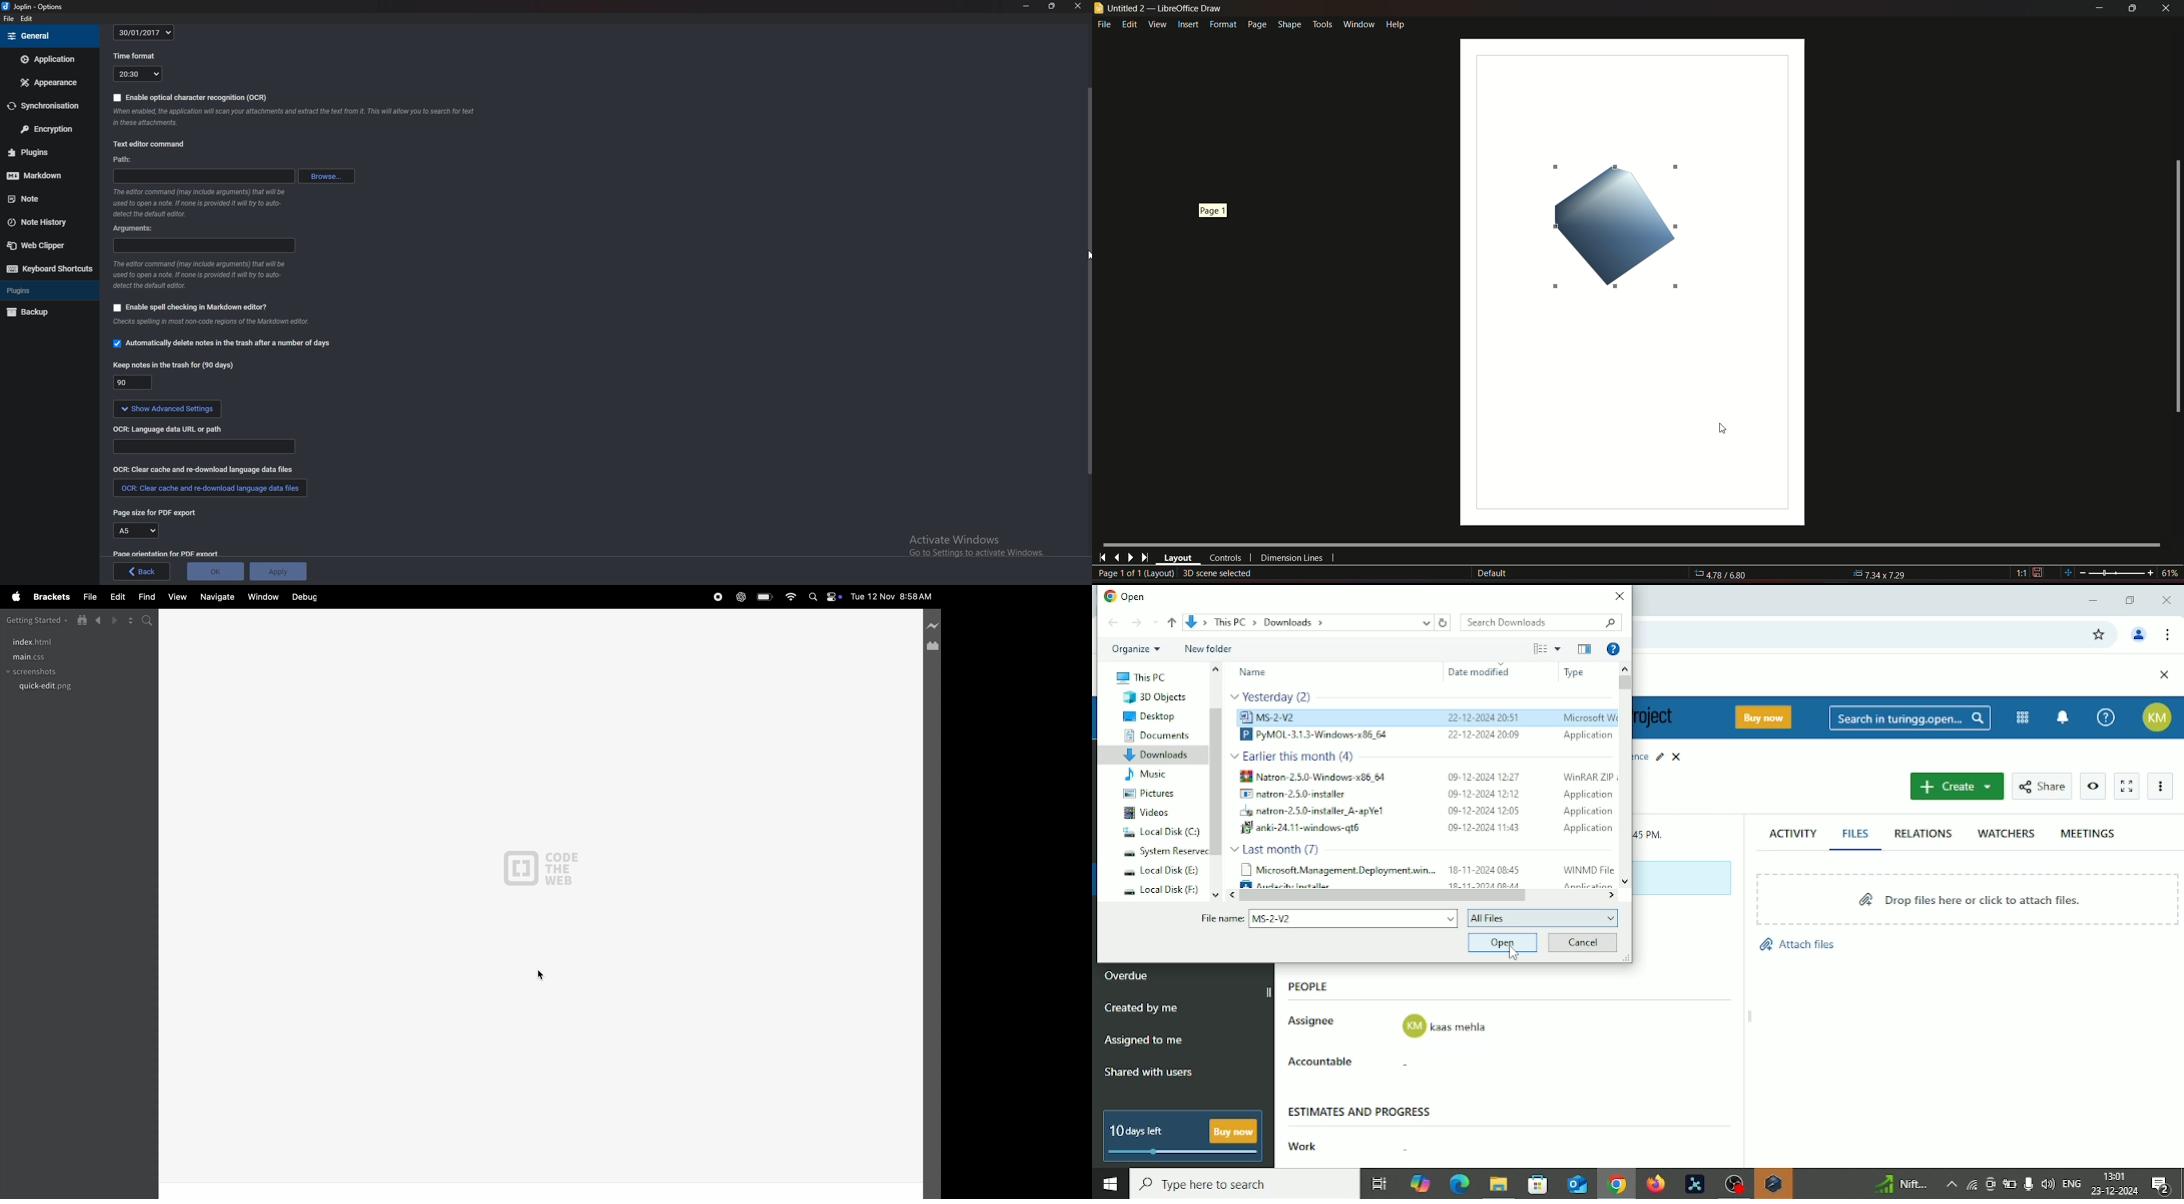 Image resolution: width=2184 pixels, height=1204 pixels. What do you see at coordinates (47, 687) in the screenshot?
I see `quick.edit.png` at bounding box center [47, 687].